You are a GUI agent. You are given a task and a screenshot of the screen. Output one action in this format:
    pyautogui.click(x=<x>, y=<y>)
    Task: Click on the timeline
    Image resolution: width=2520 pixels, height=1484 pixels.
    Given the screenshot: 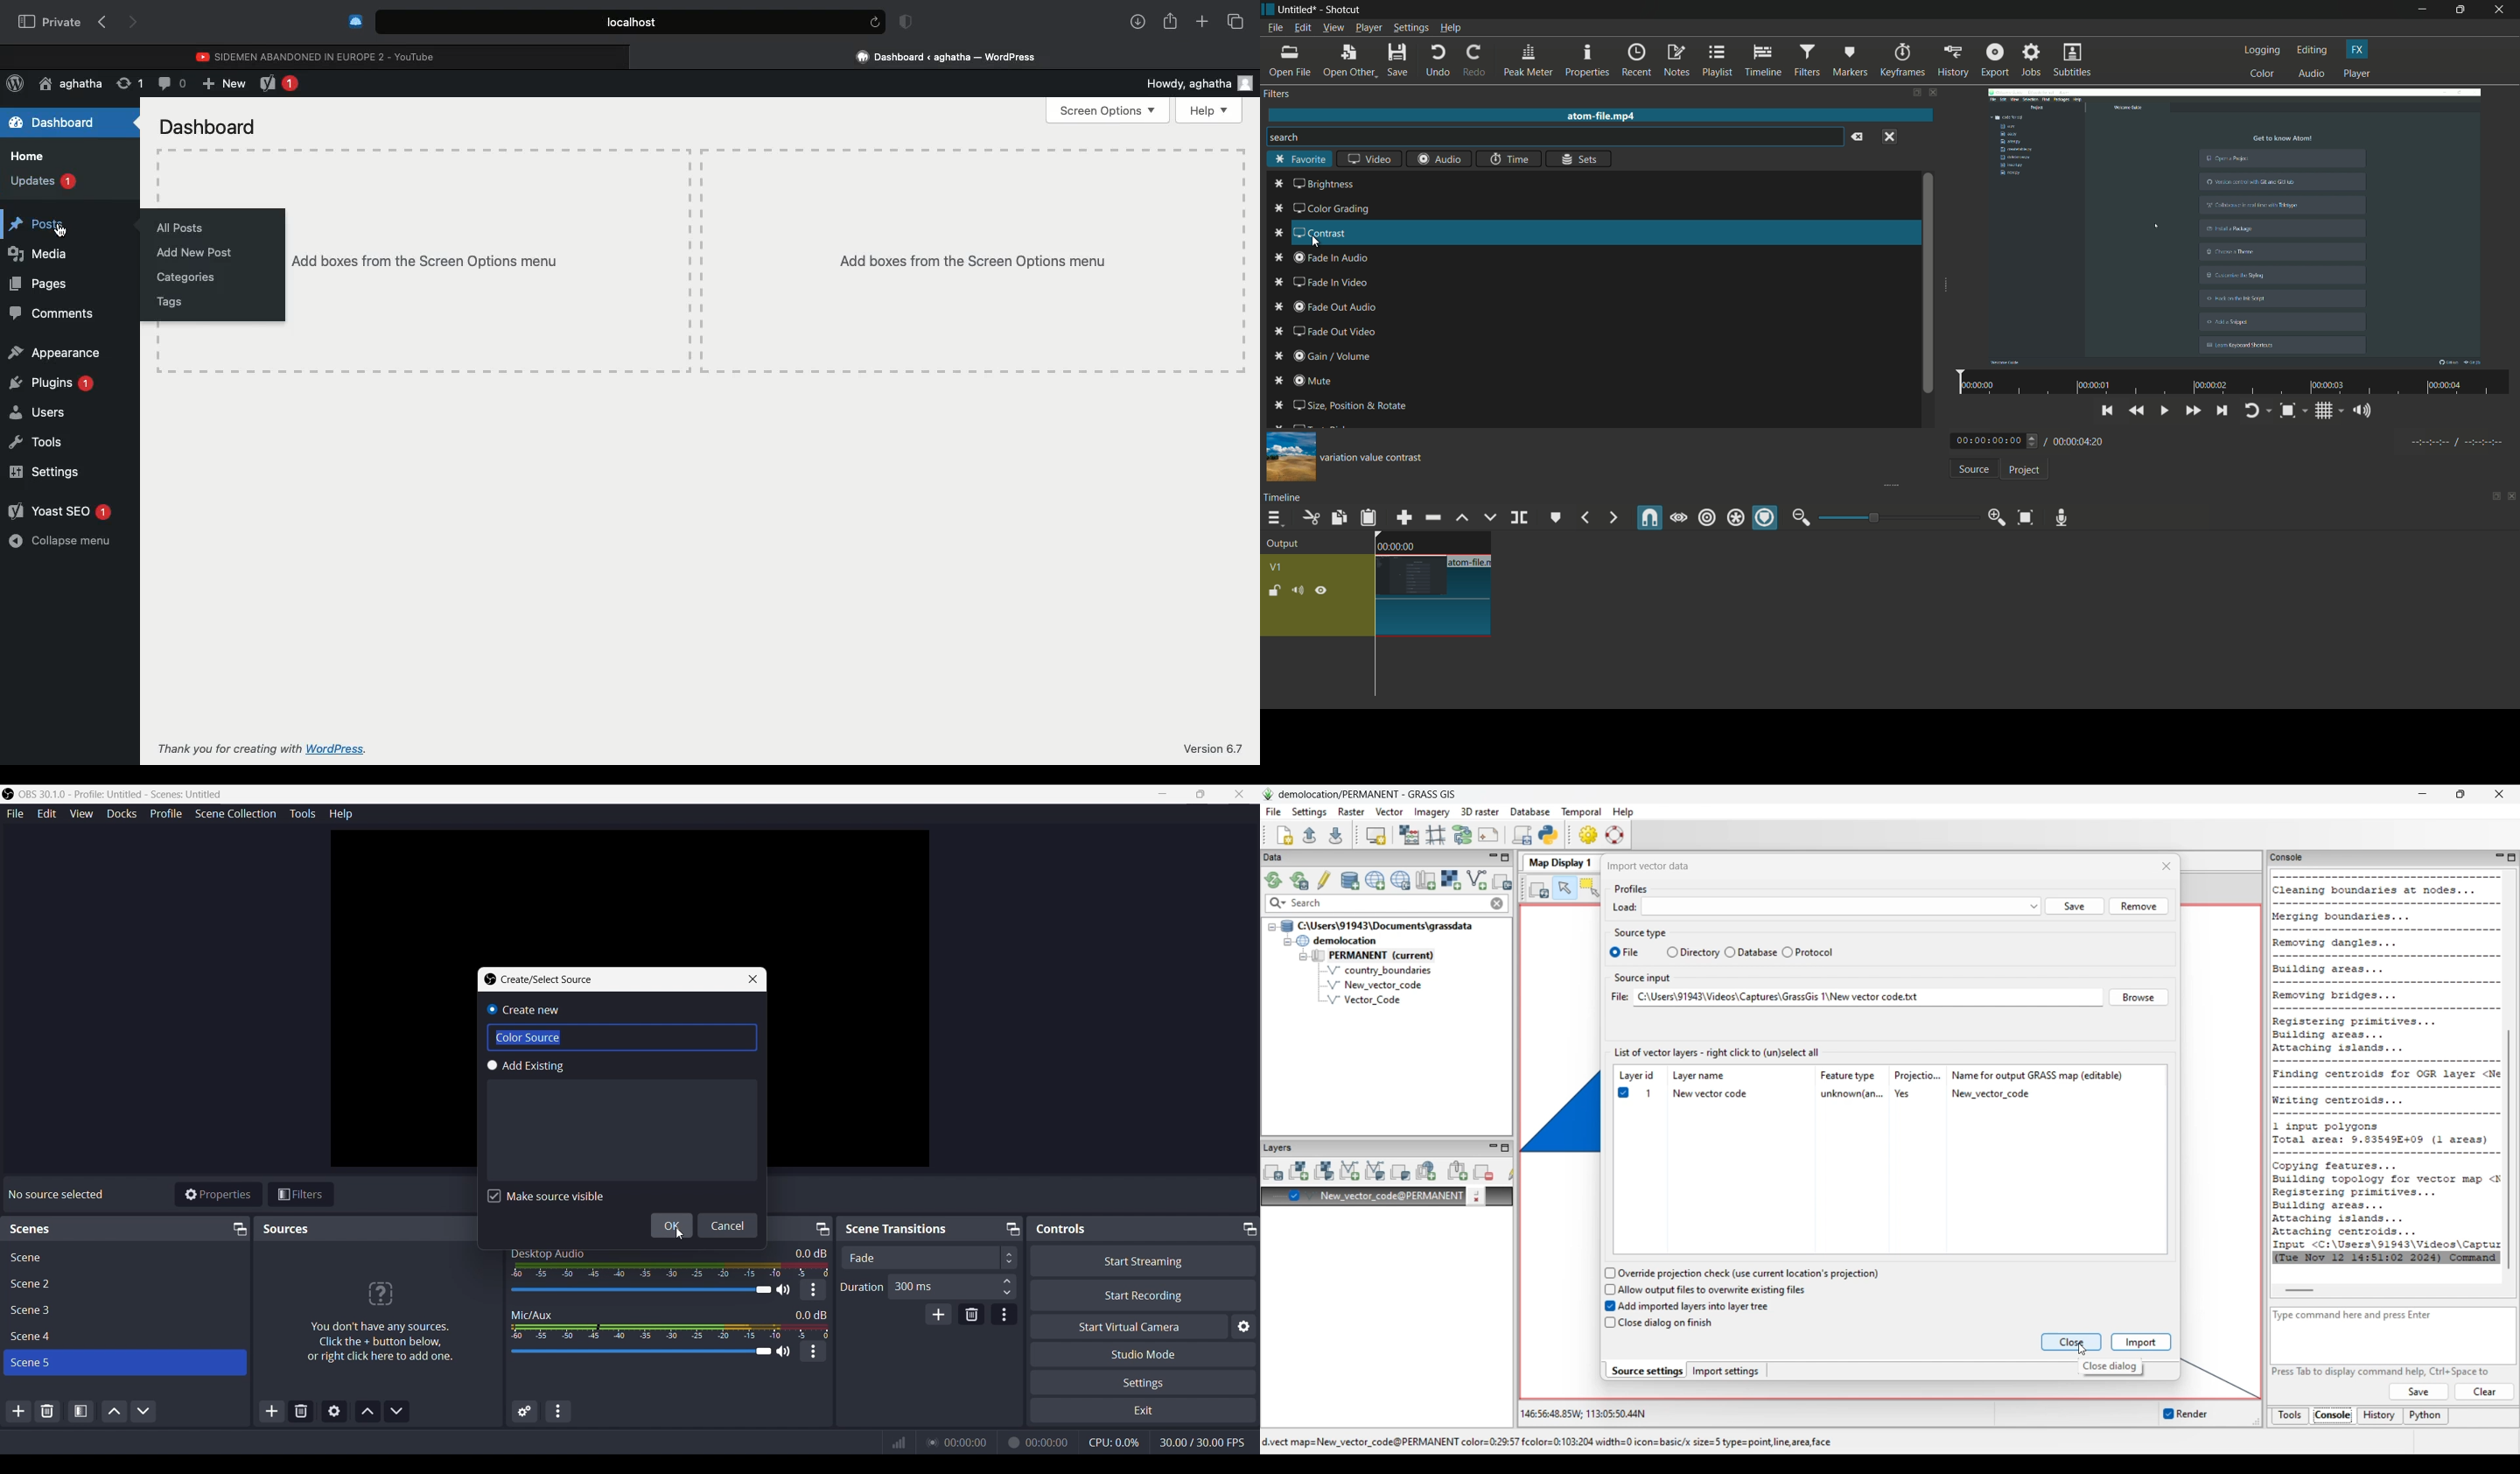 What is the action you would take?
    pyautogui.click(x=1764, y=61)
    